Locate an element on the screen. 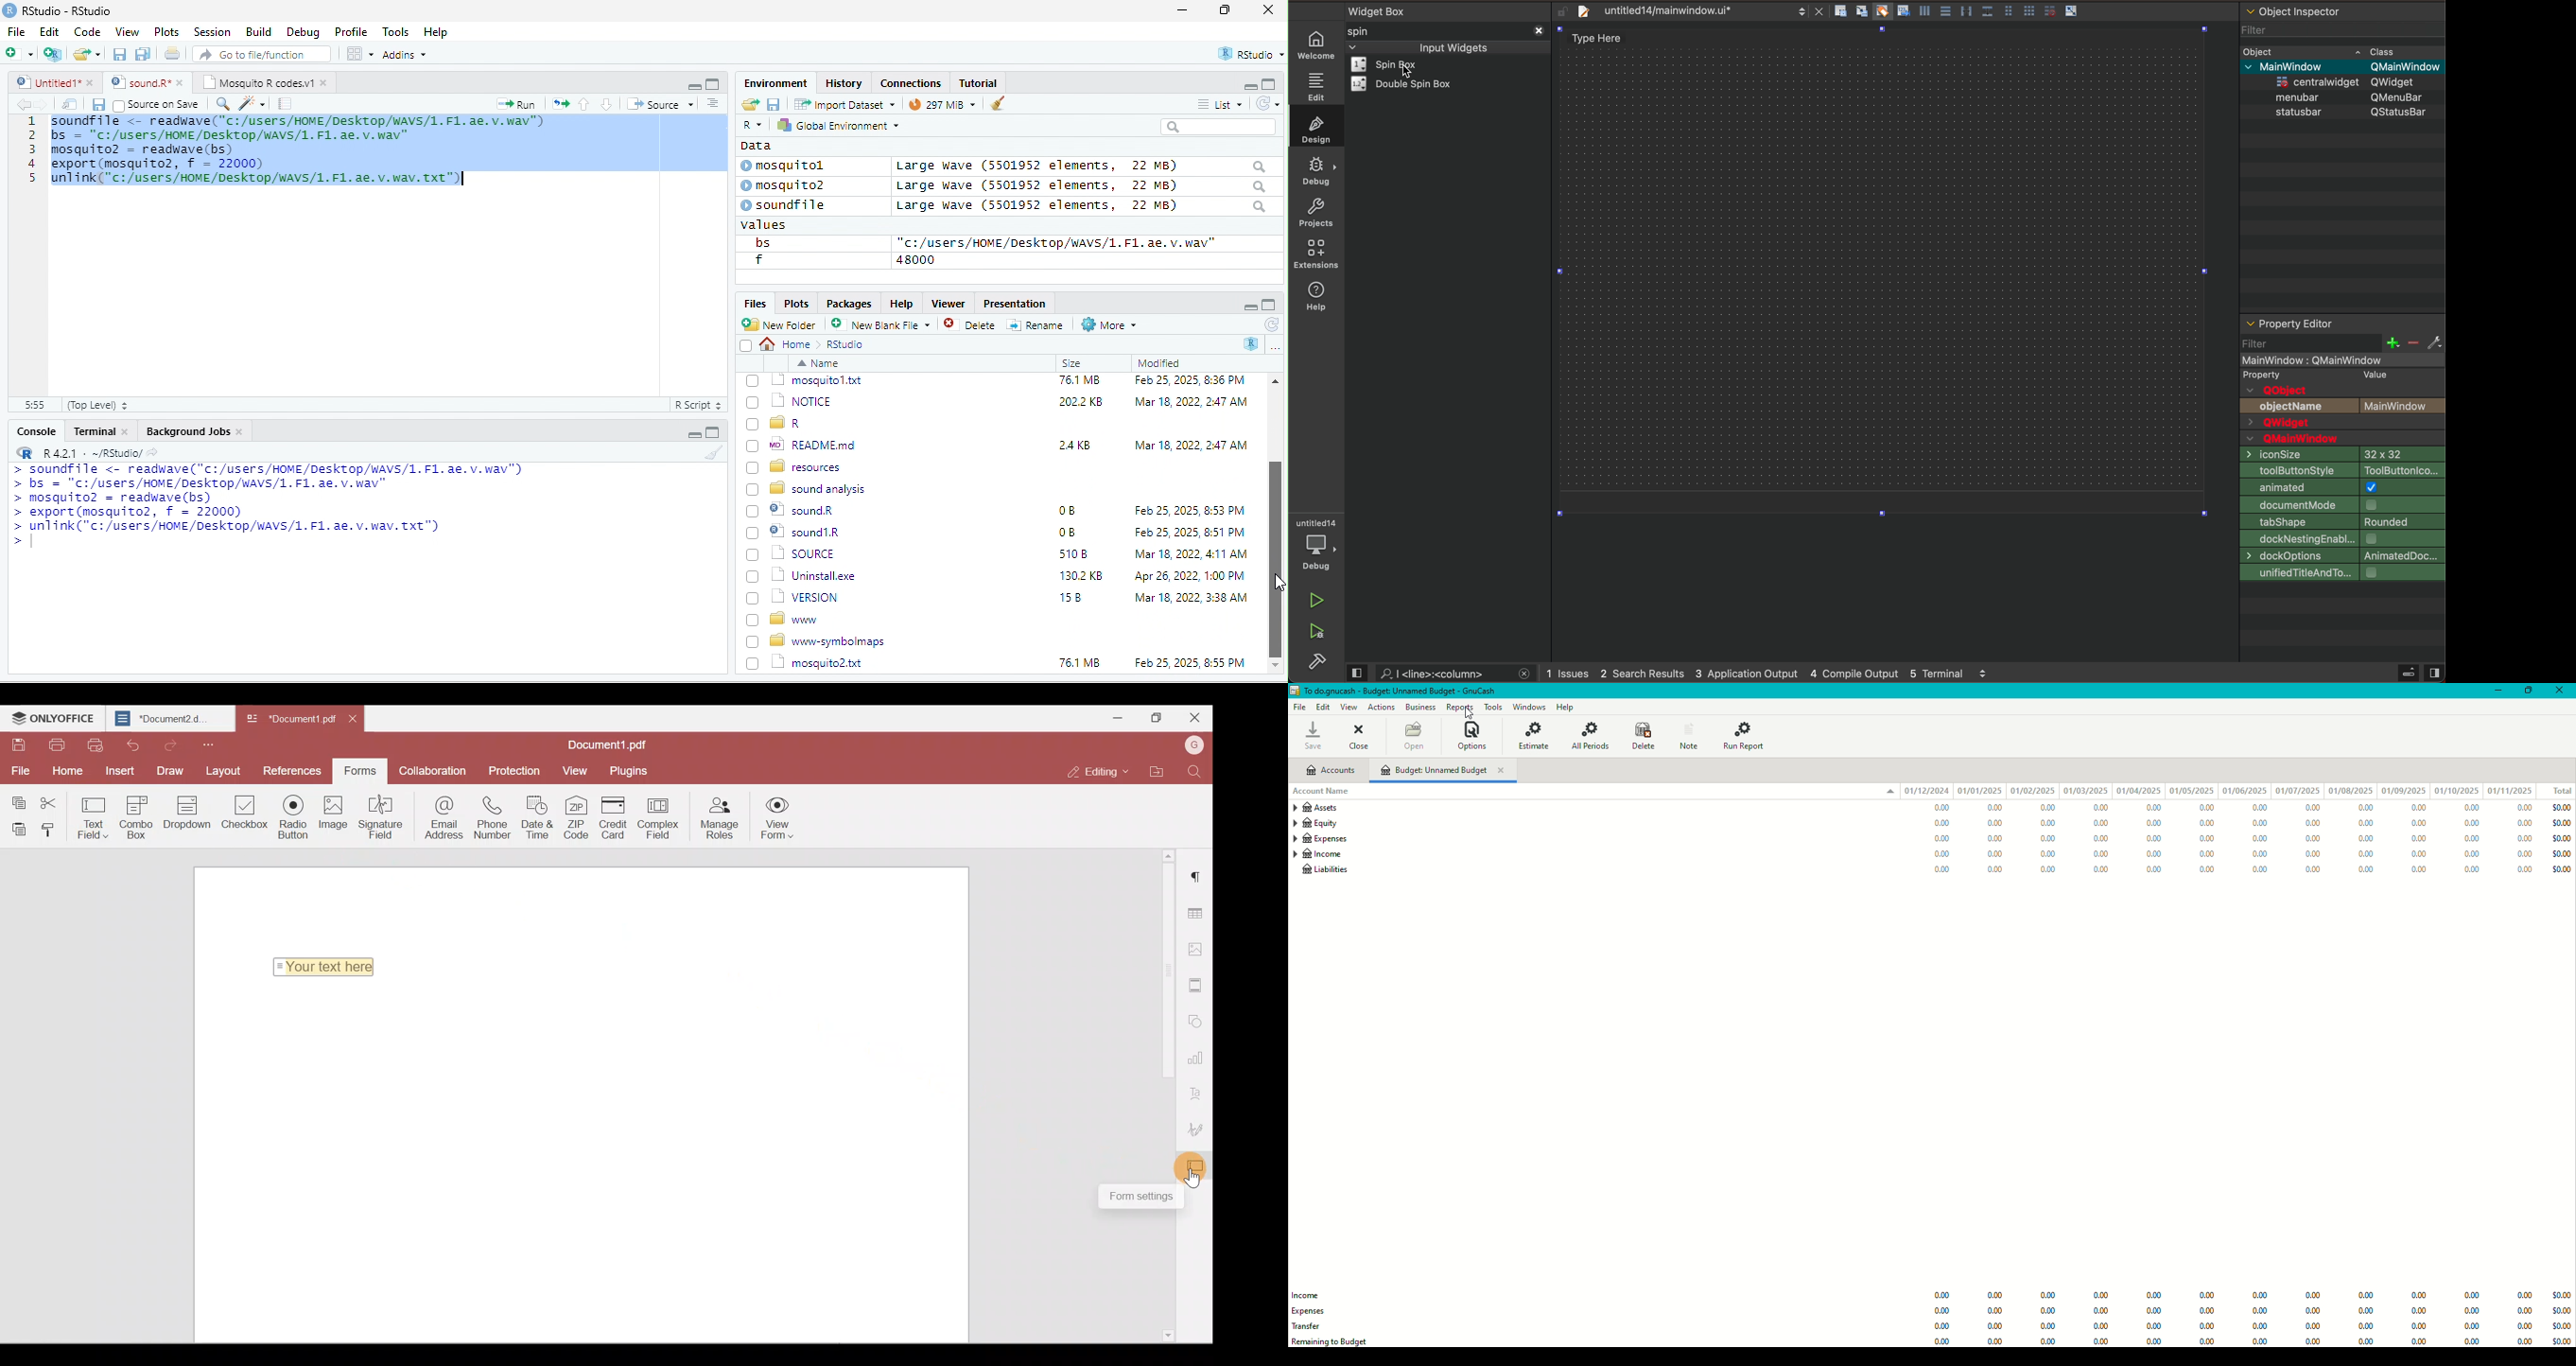 Image resolution: width=2576 pixels, height=1372 pixels. 0.00 is located at coordinates (2208, 1312).